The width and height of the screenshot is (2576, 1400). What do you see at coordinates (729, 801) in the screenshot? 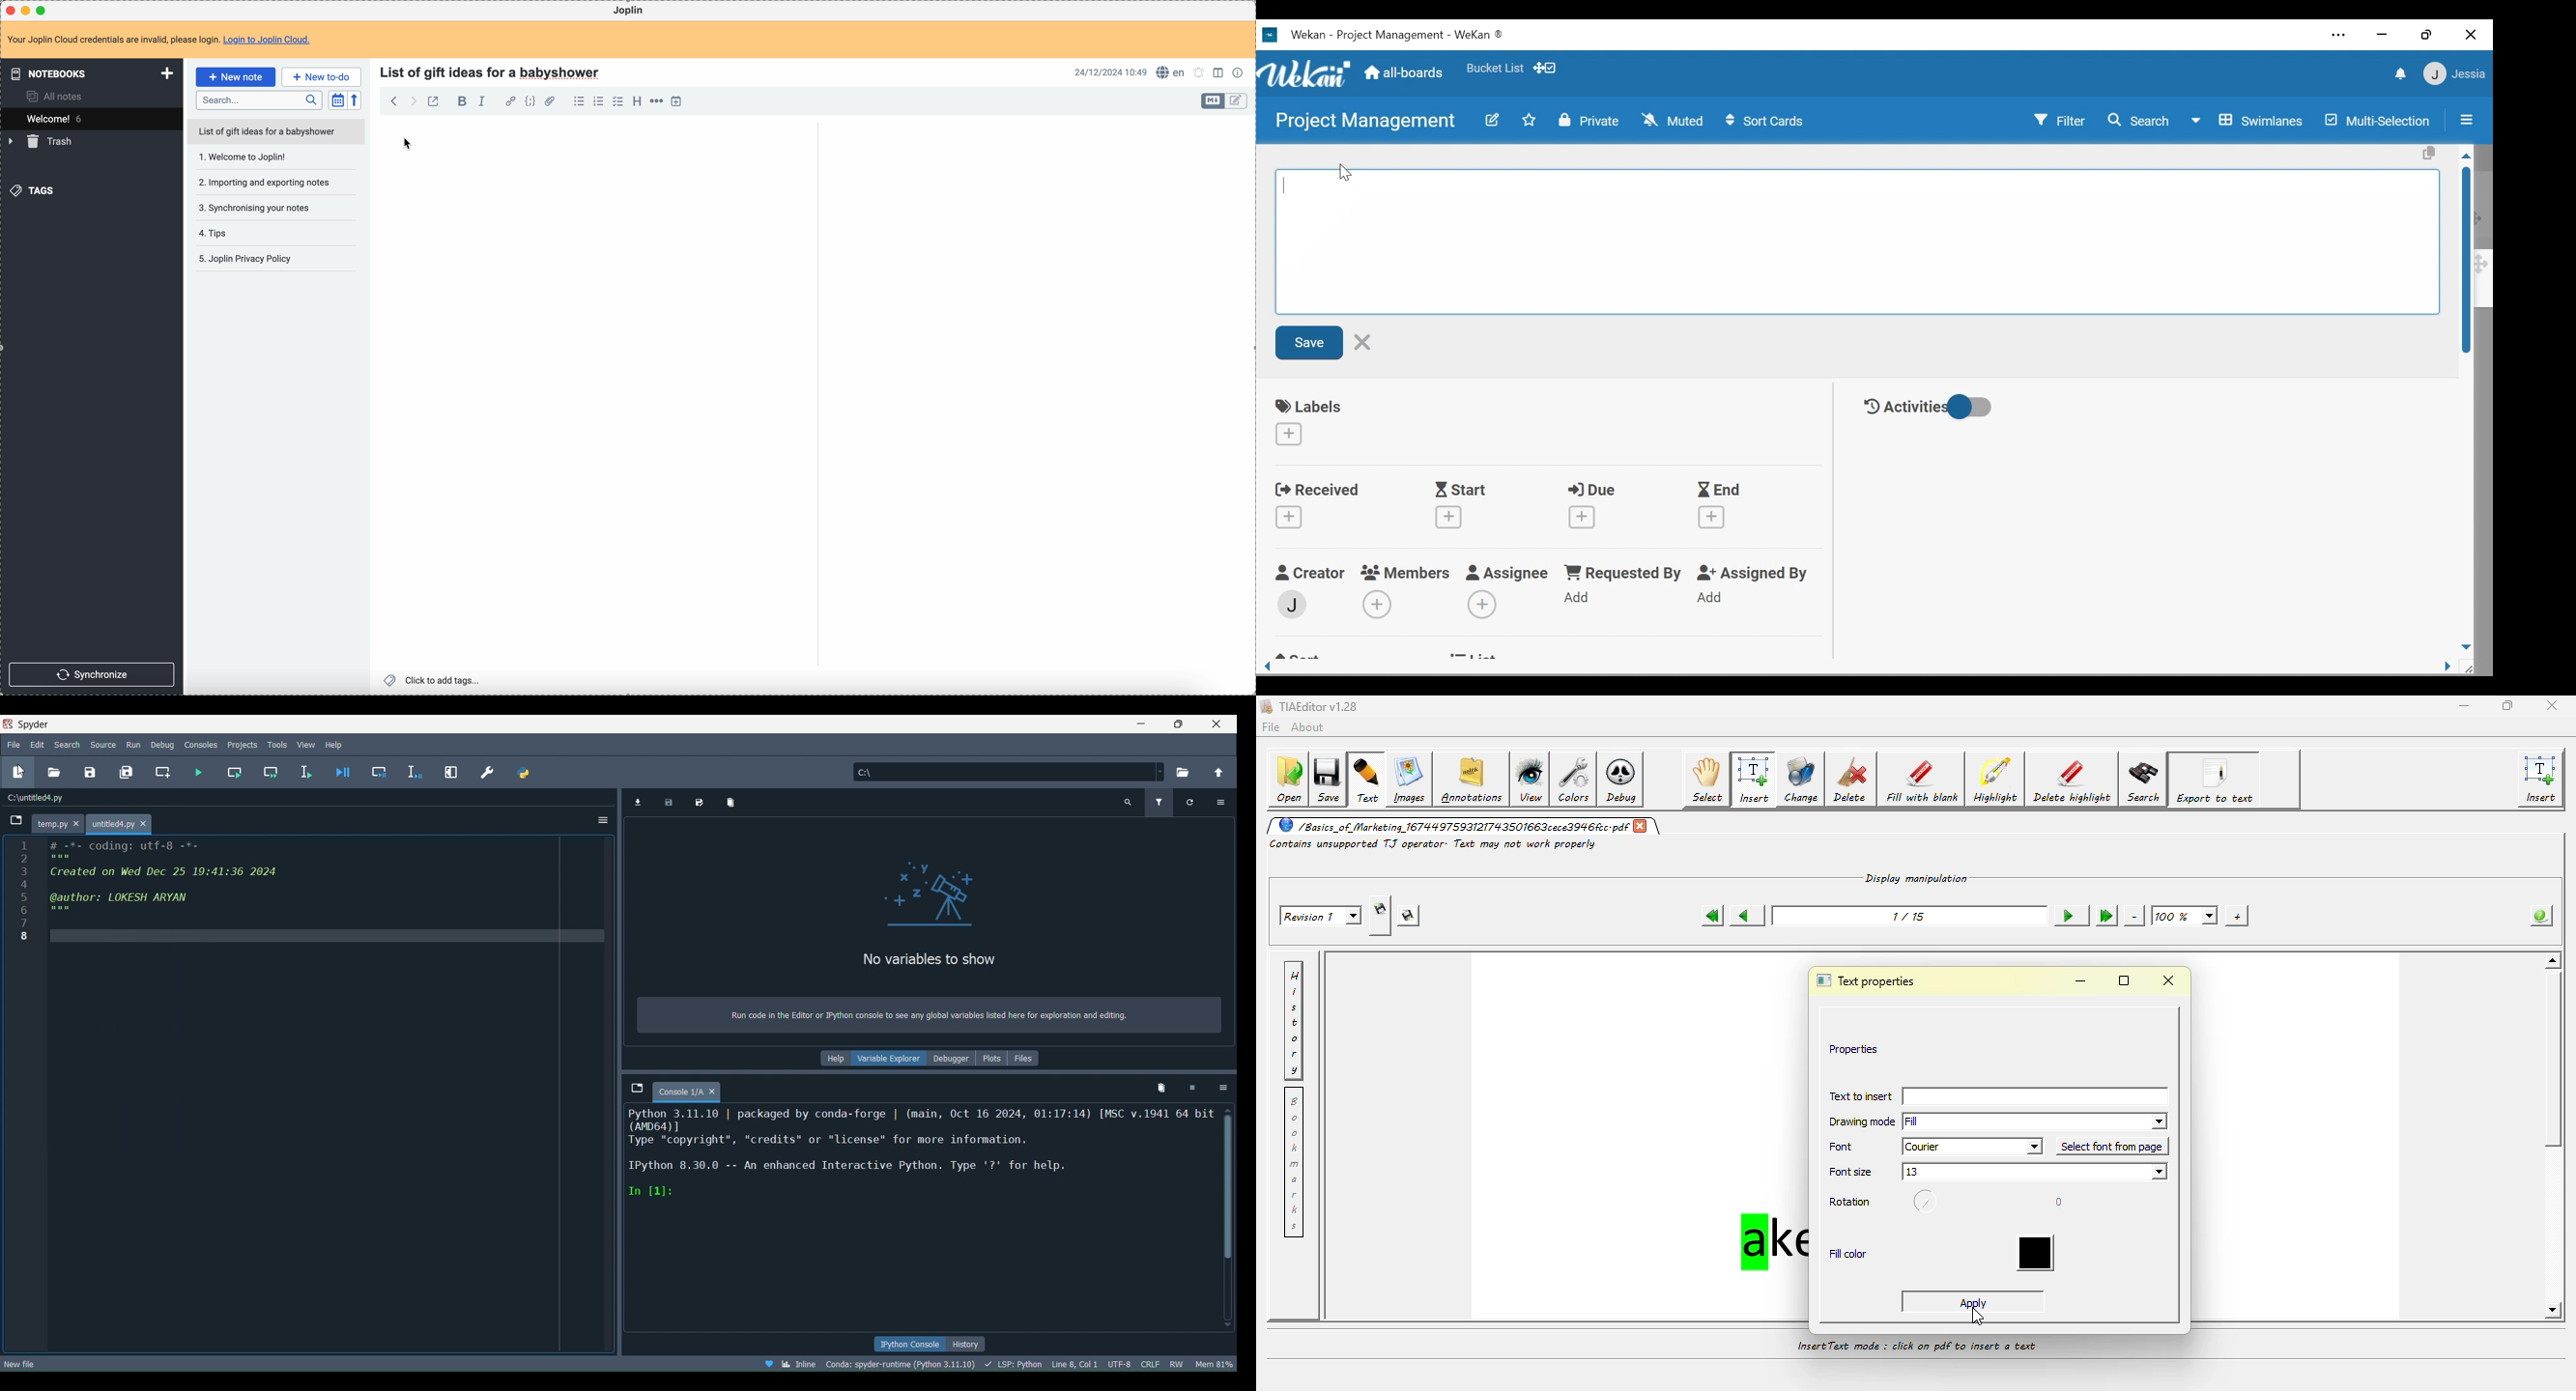
I see `Remove all variables` at bounding box center [729, 801].